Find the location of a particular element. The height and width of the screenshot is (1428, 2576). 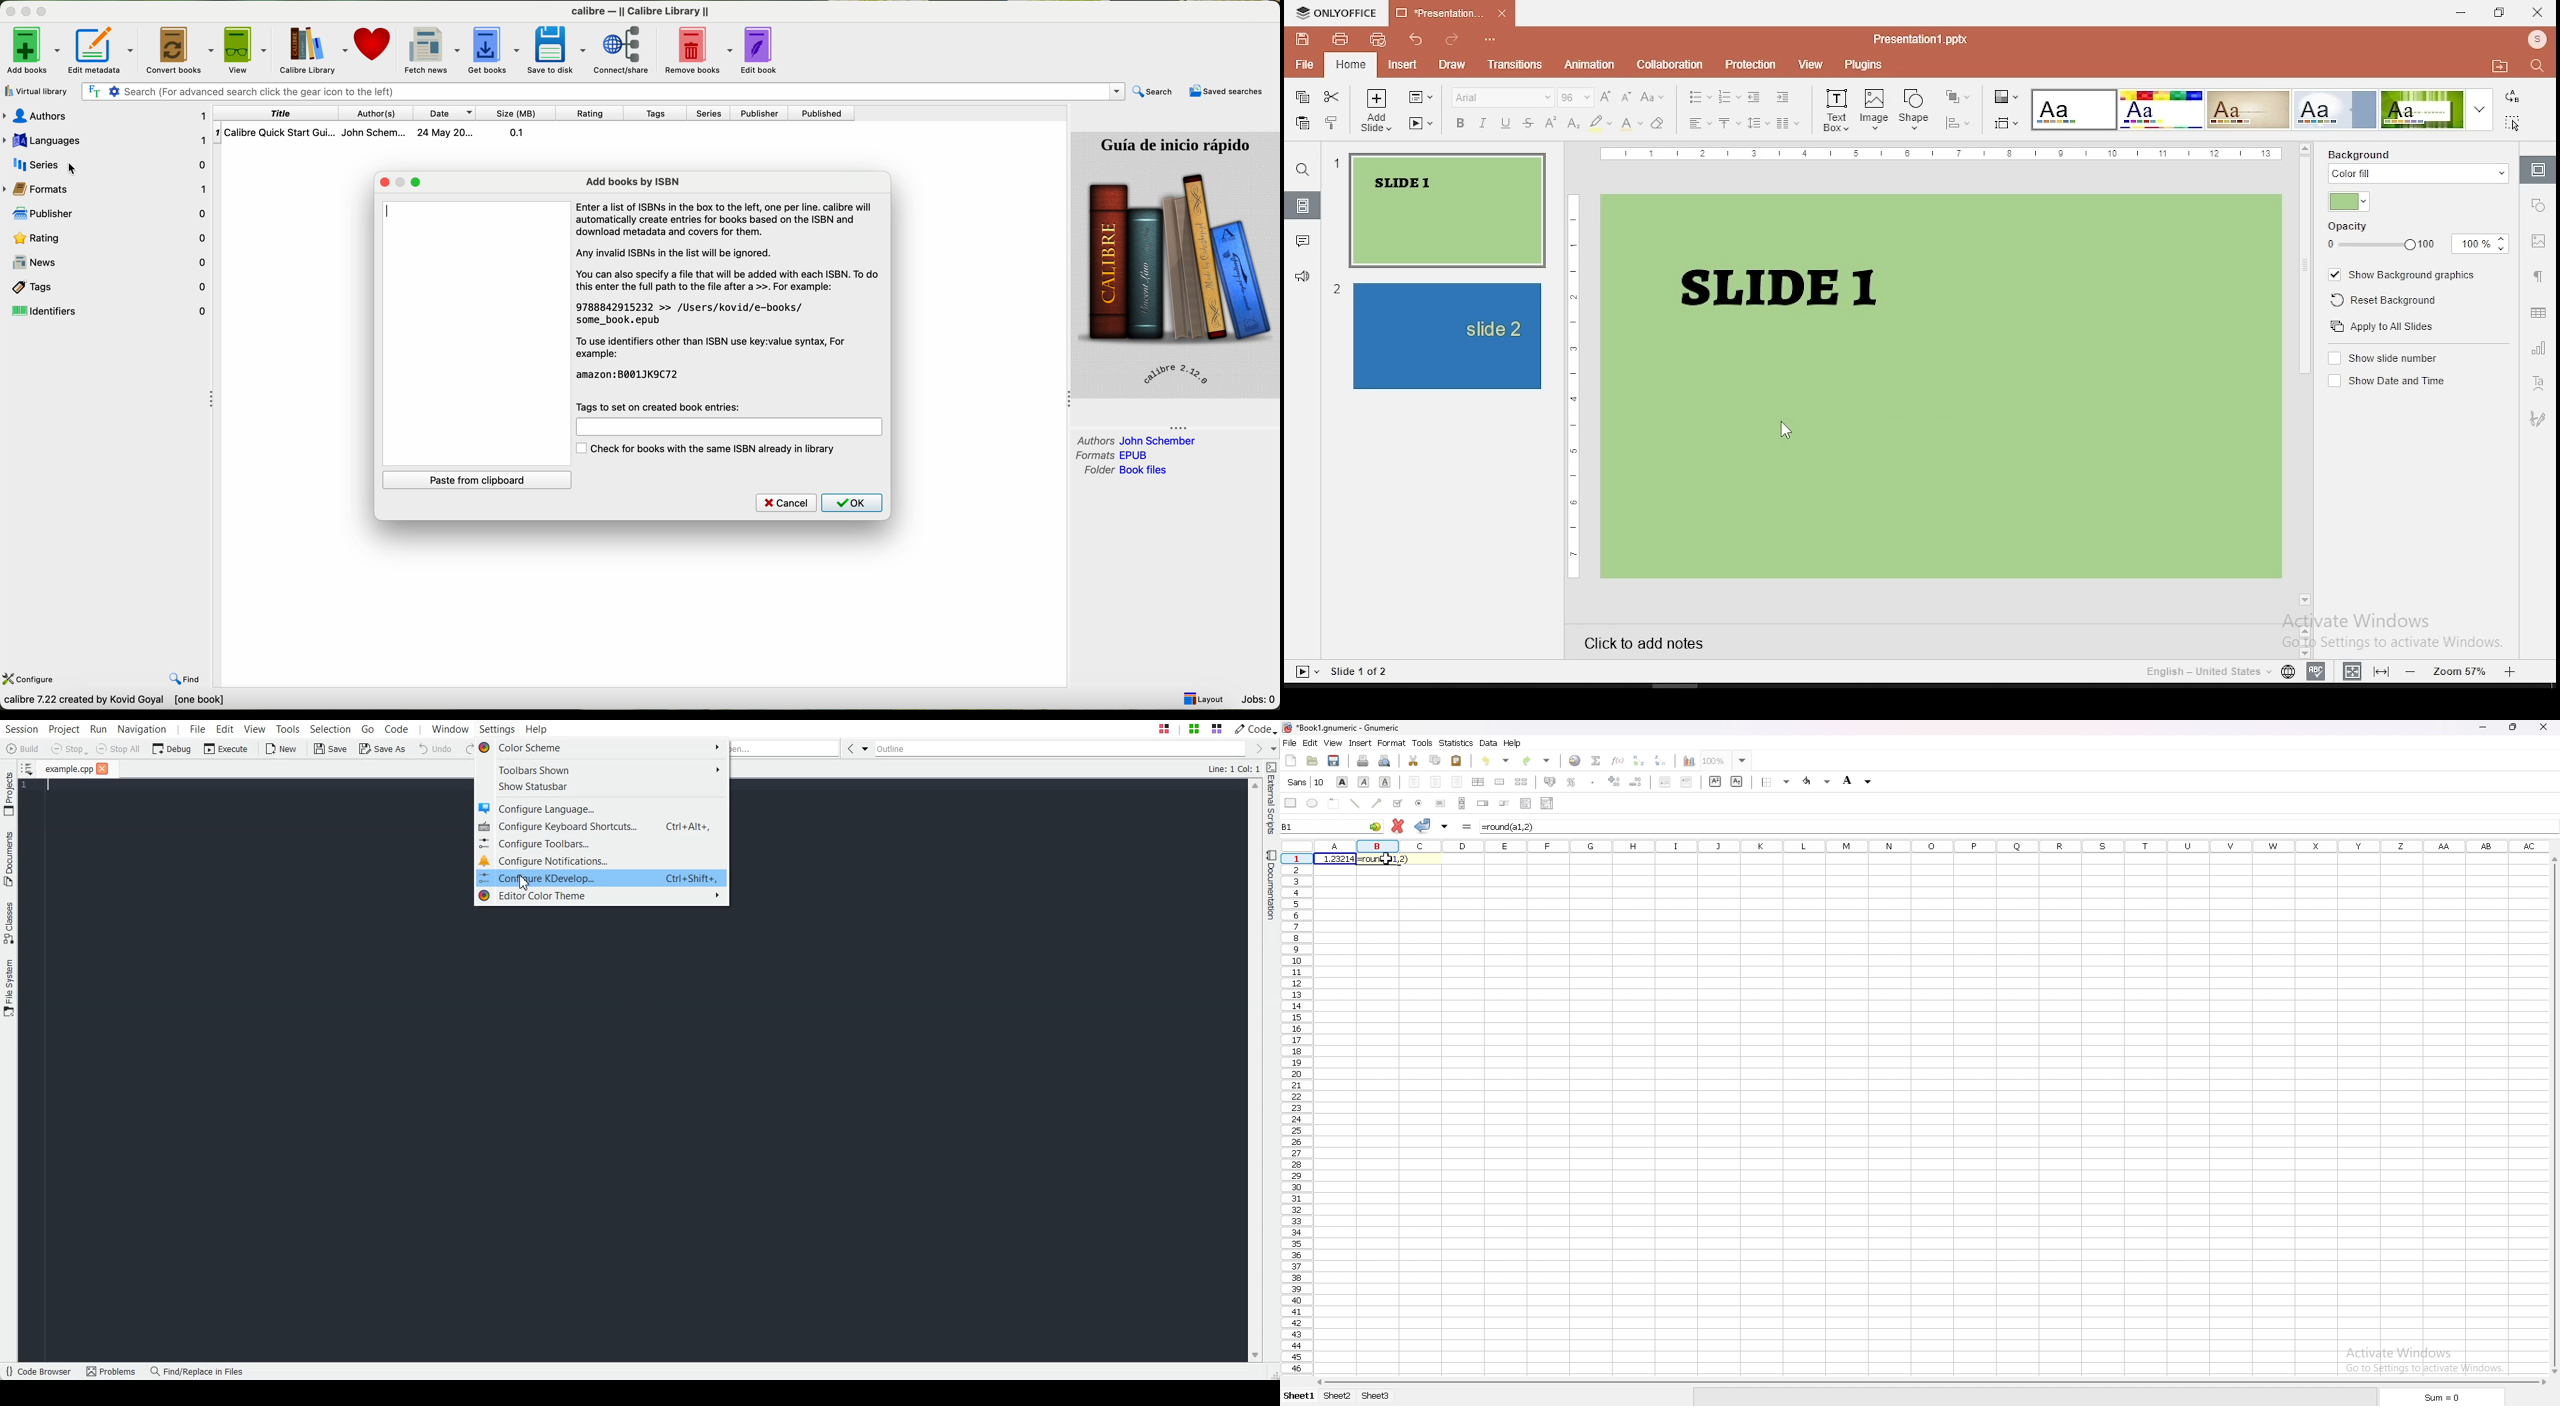

underline is located at coordinates (1385, 781).